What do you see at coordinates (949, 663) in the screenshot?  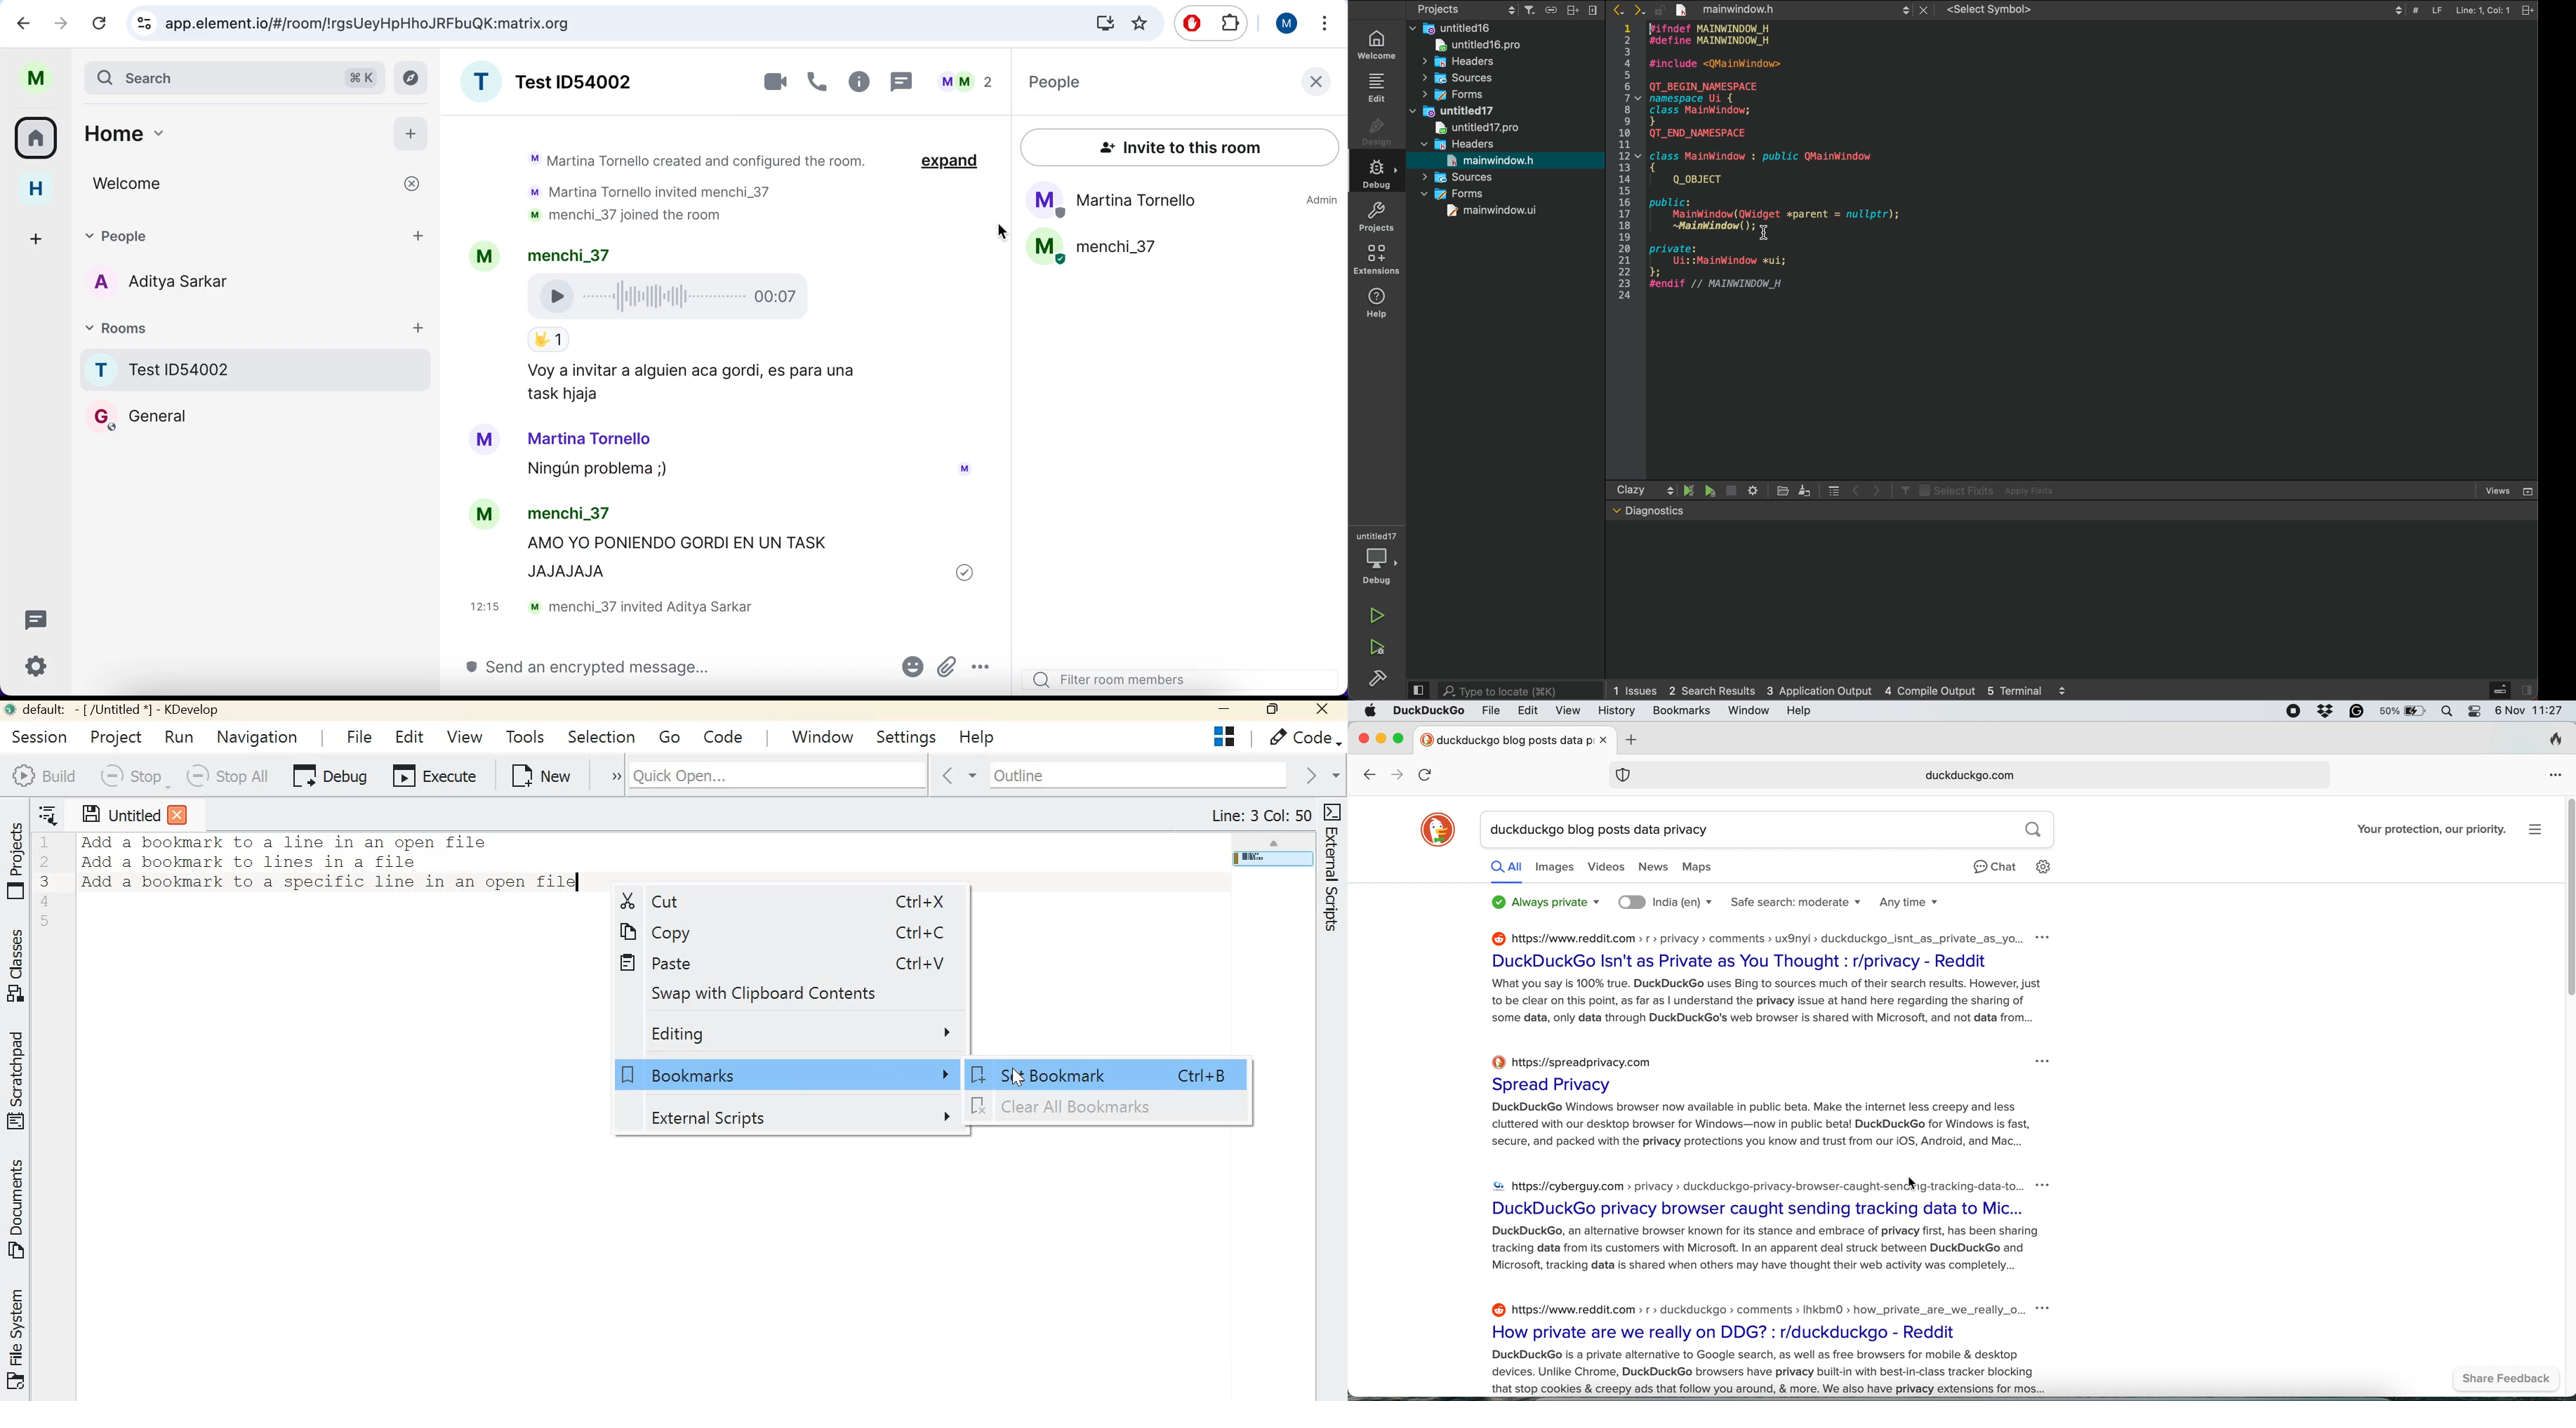 I see `attachments` at bounding box center [949, 663].